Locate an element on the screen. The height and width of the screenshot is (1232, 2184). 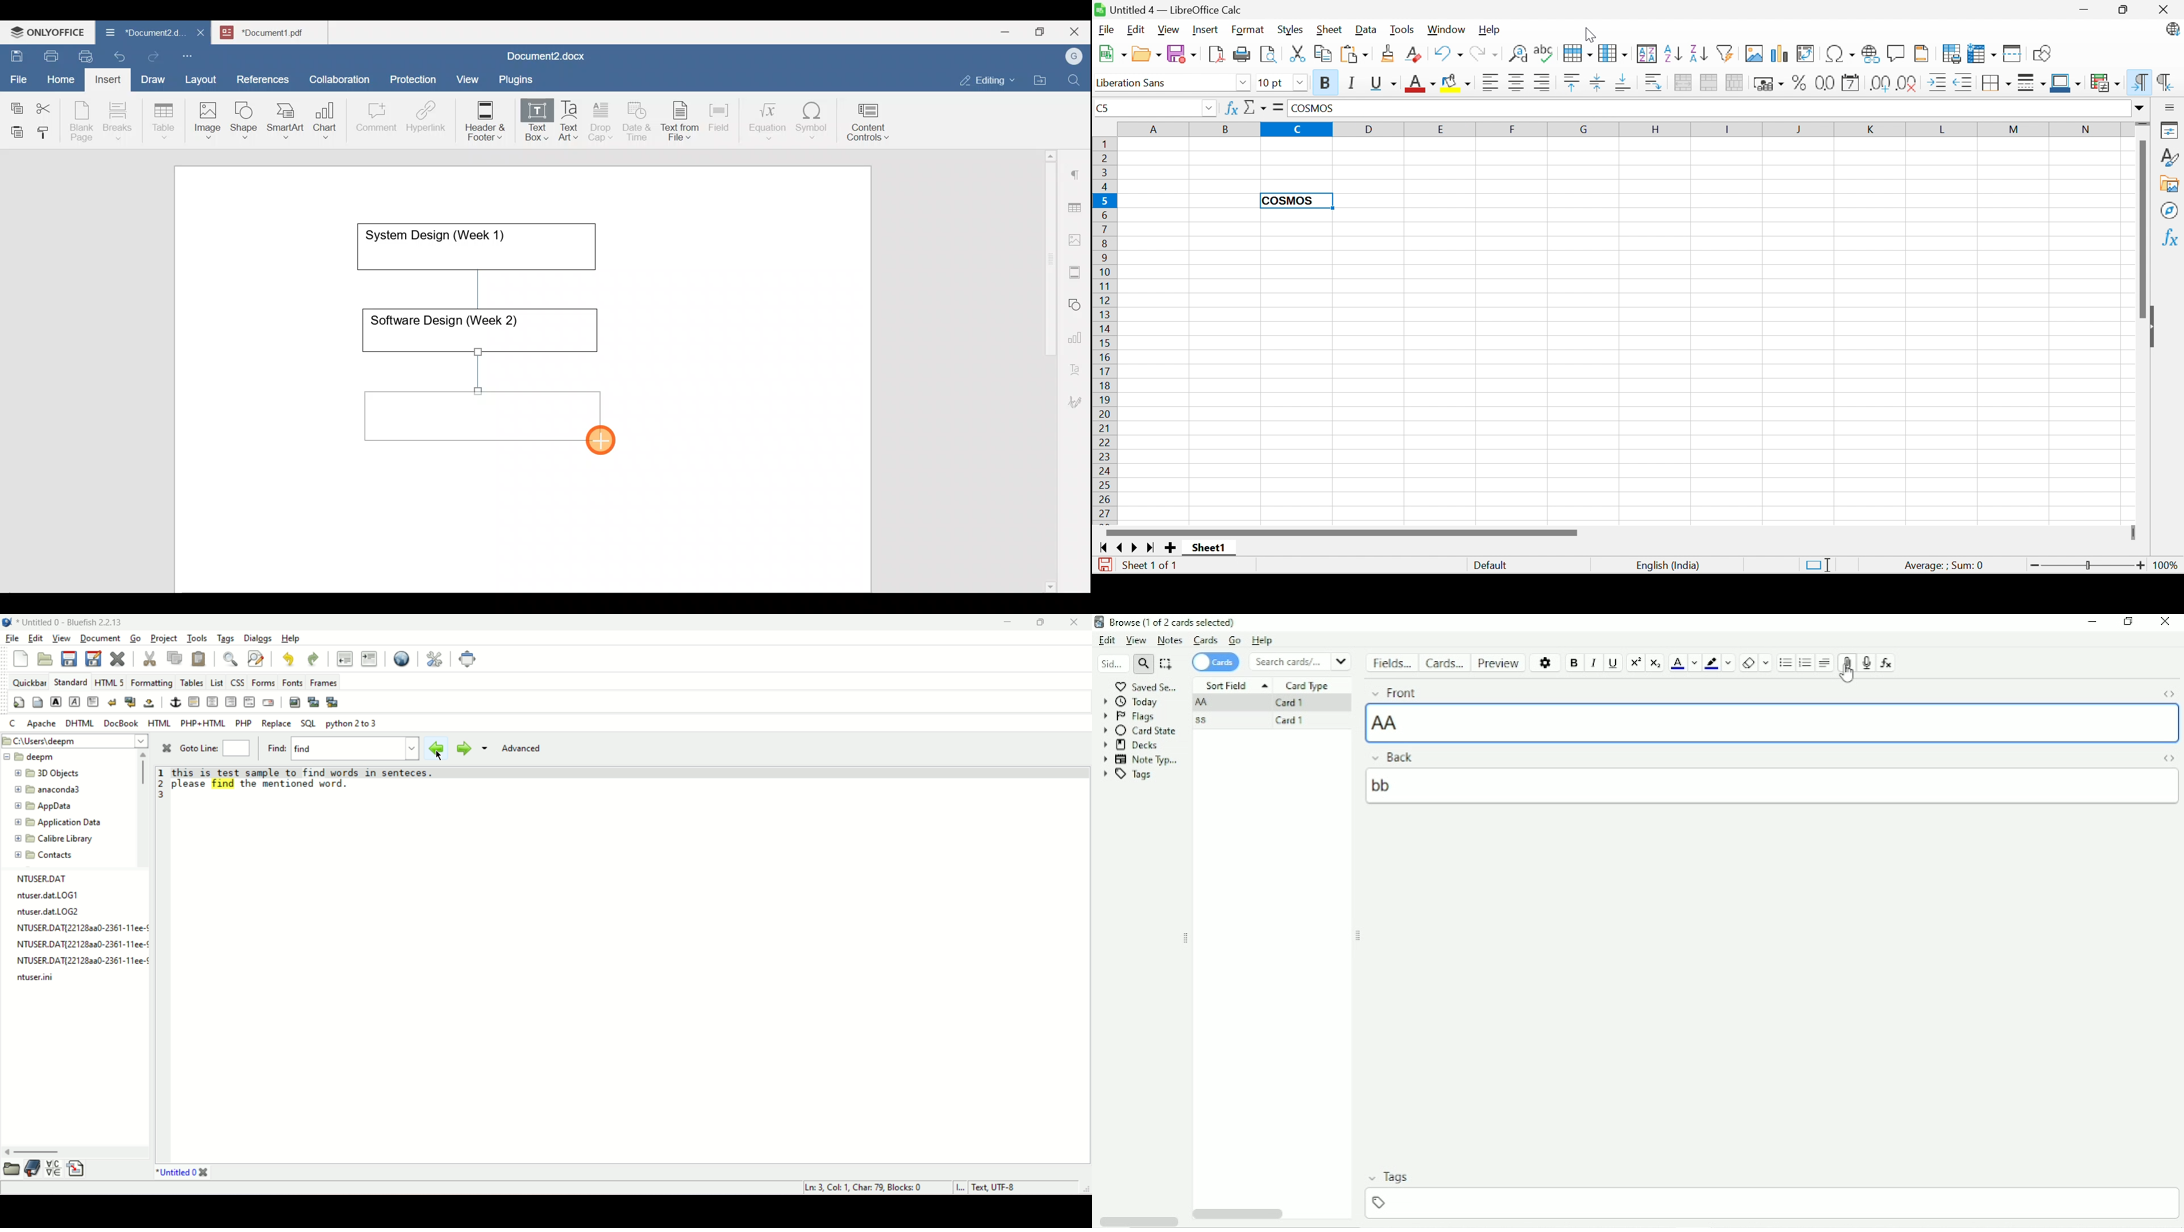
Document name is located at coordinates (544, 57).